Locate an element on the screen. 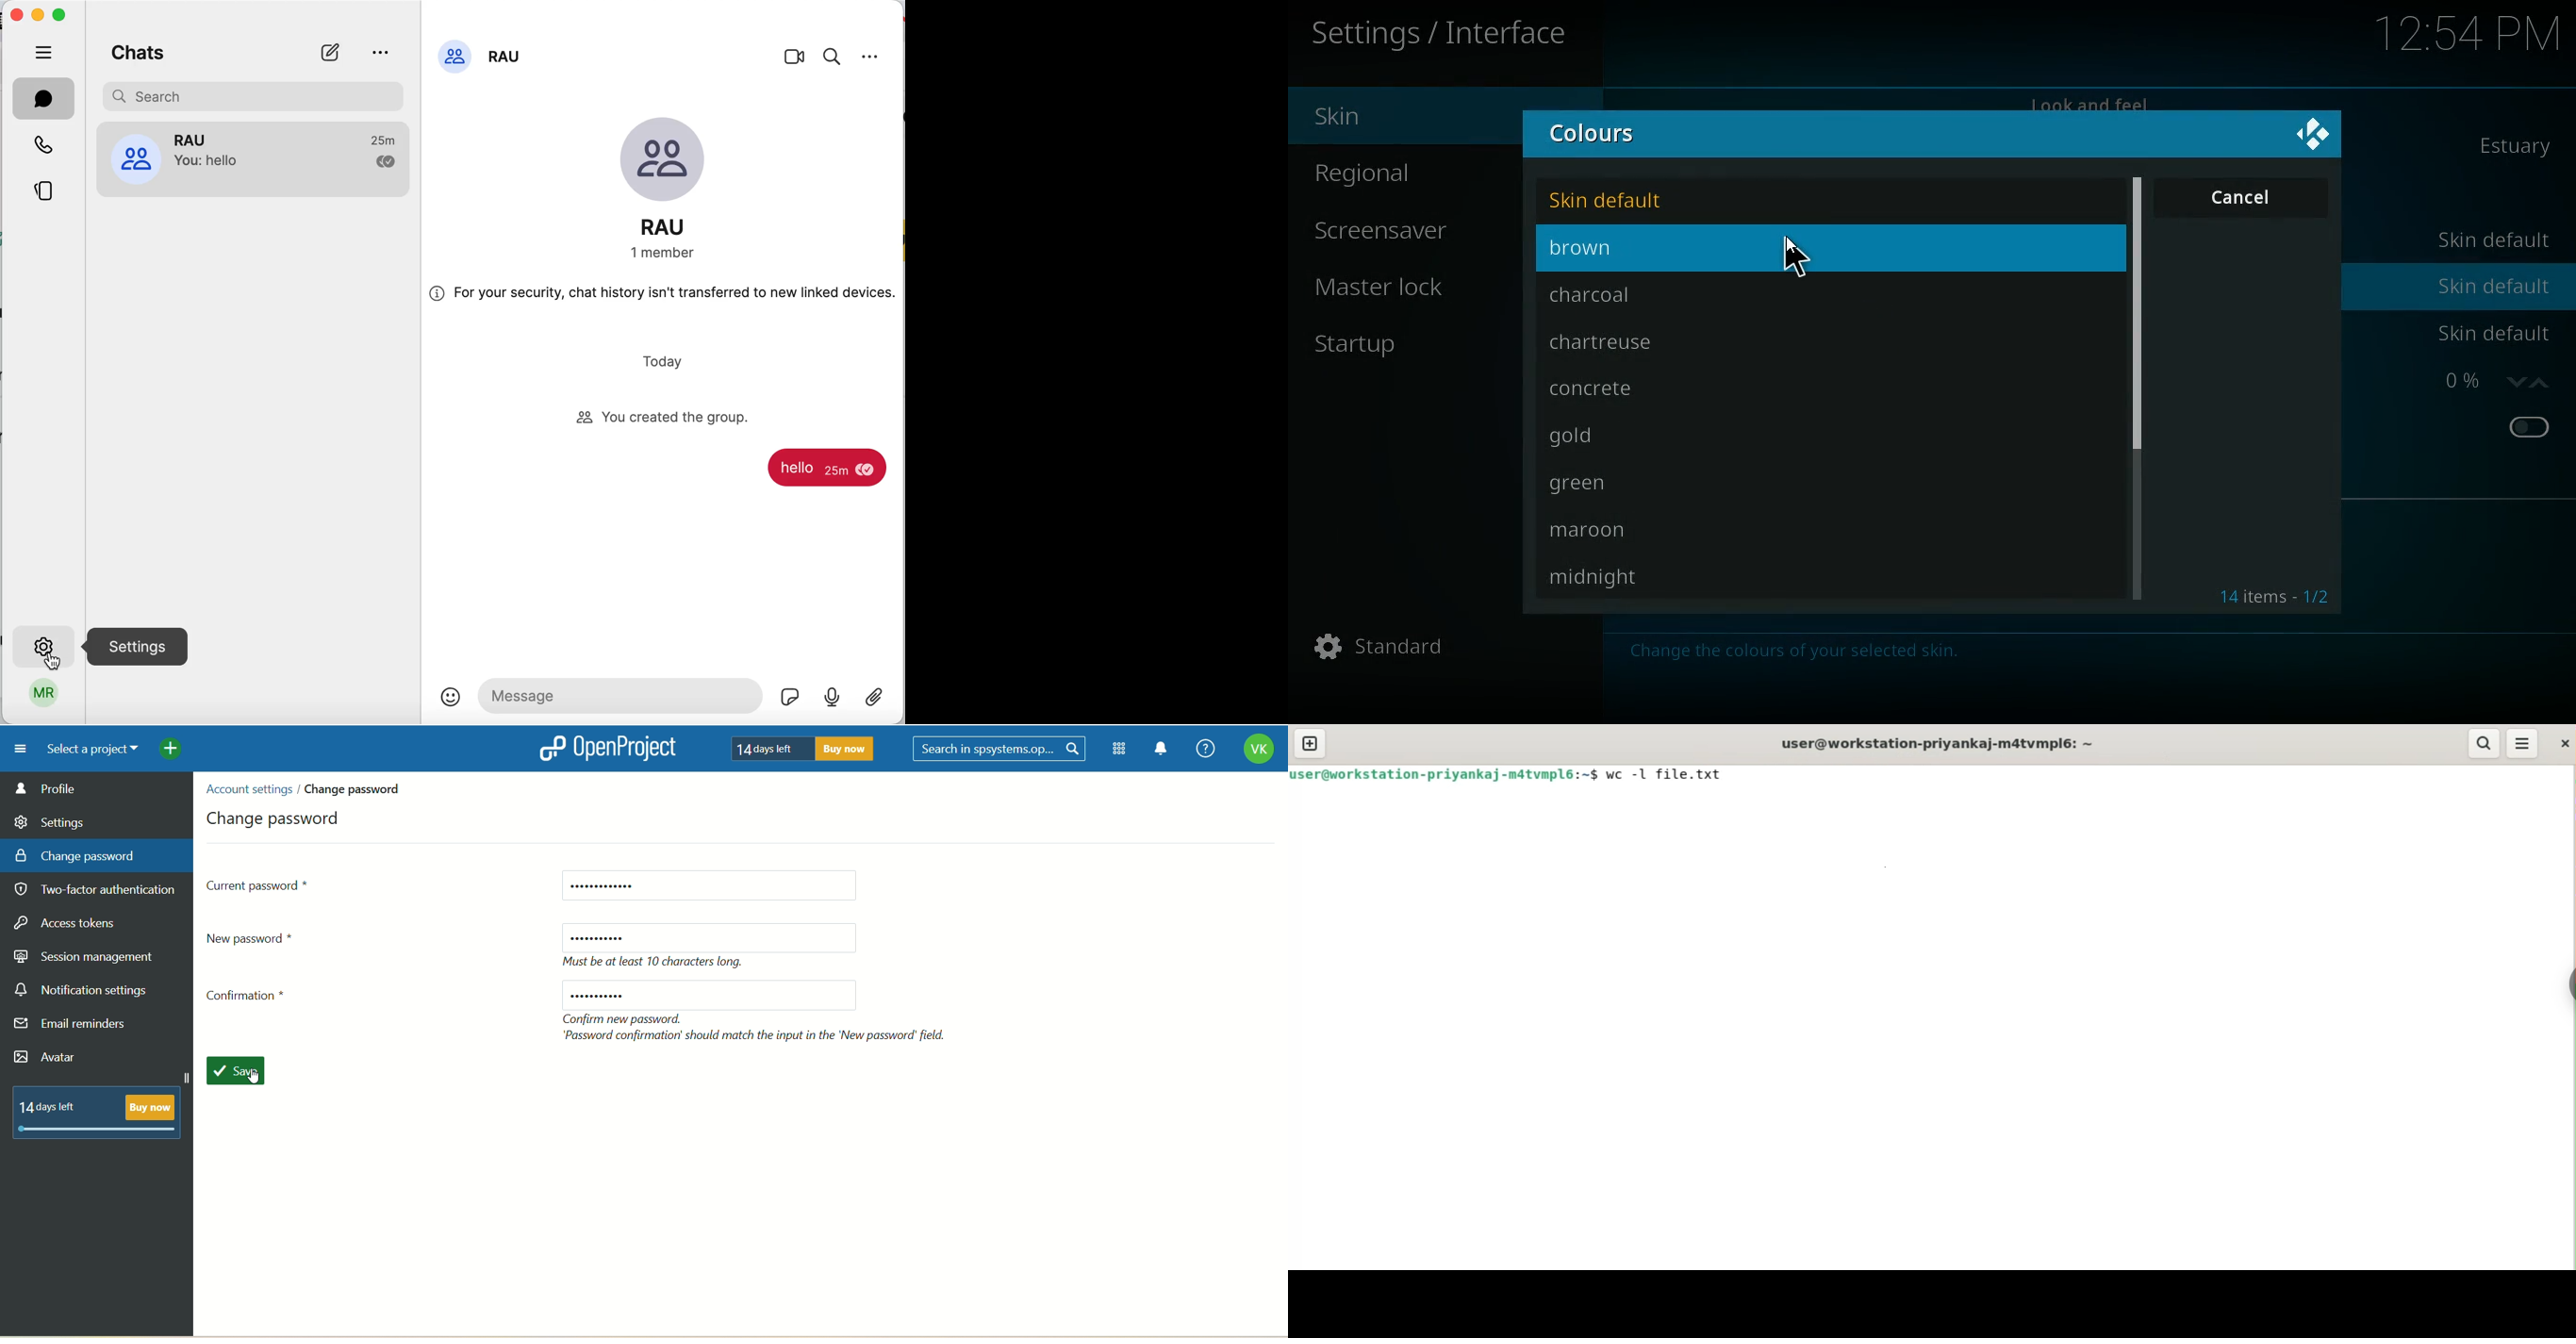 The image size is (2576, 1344). startup is located at coordinates (1368, 347).